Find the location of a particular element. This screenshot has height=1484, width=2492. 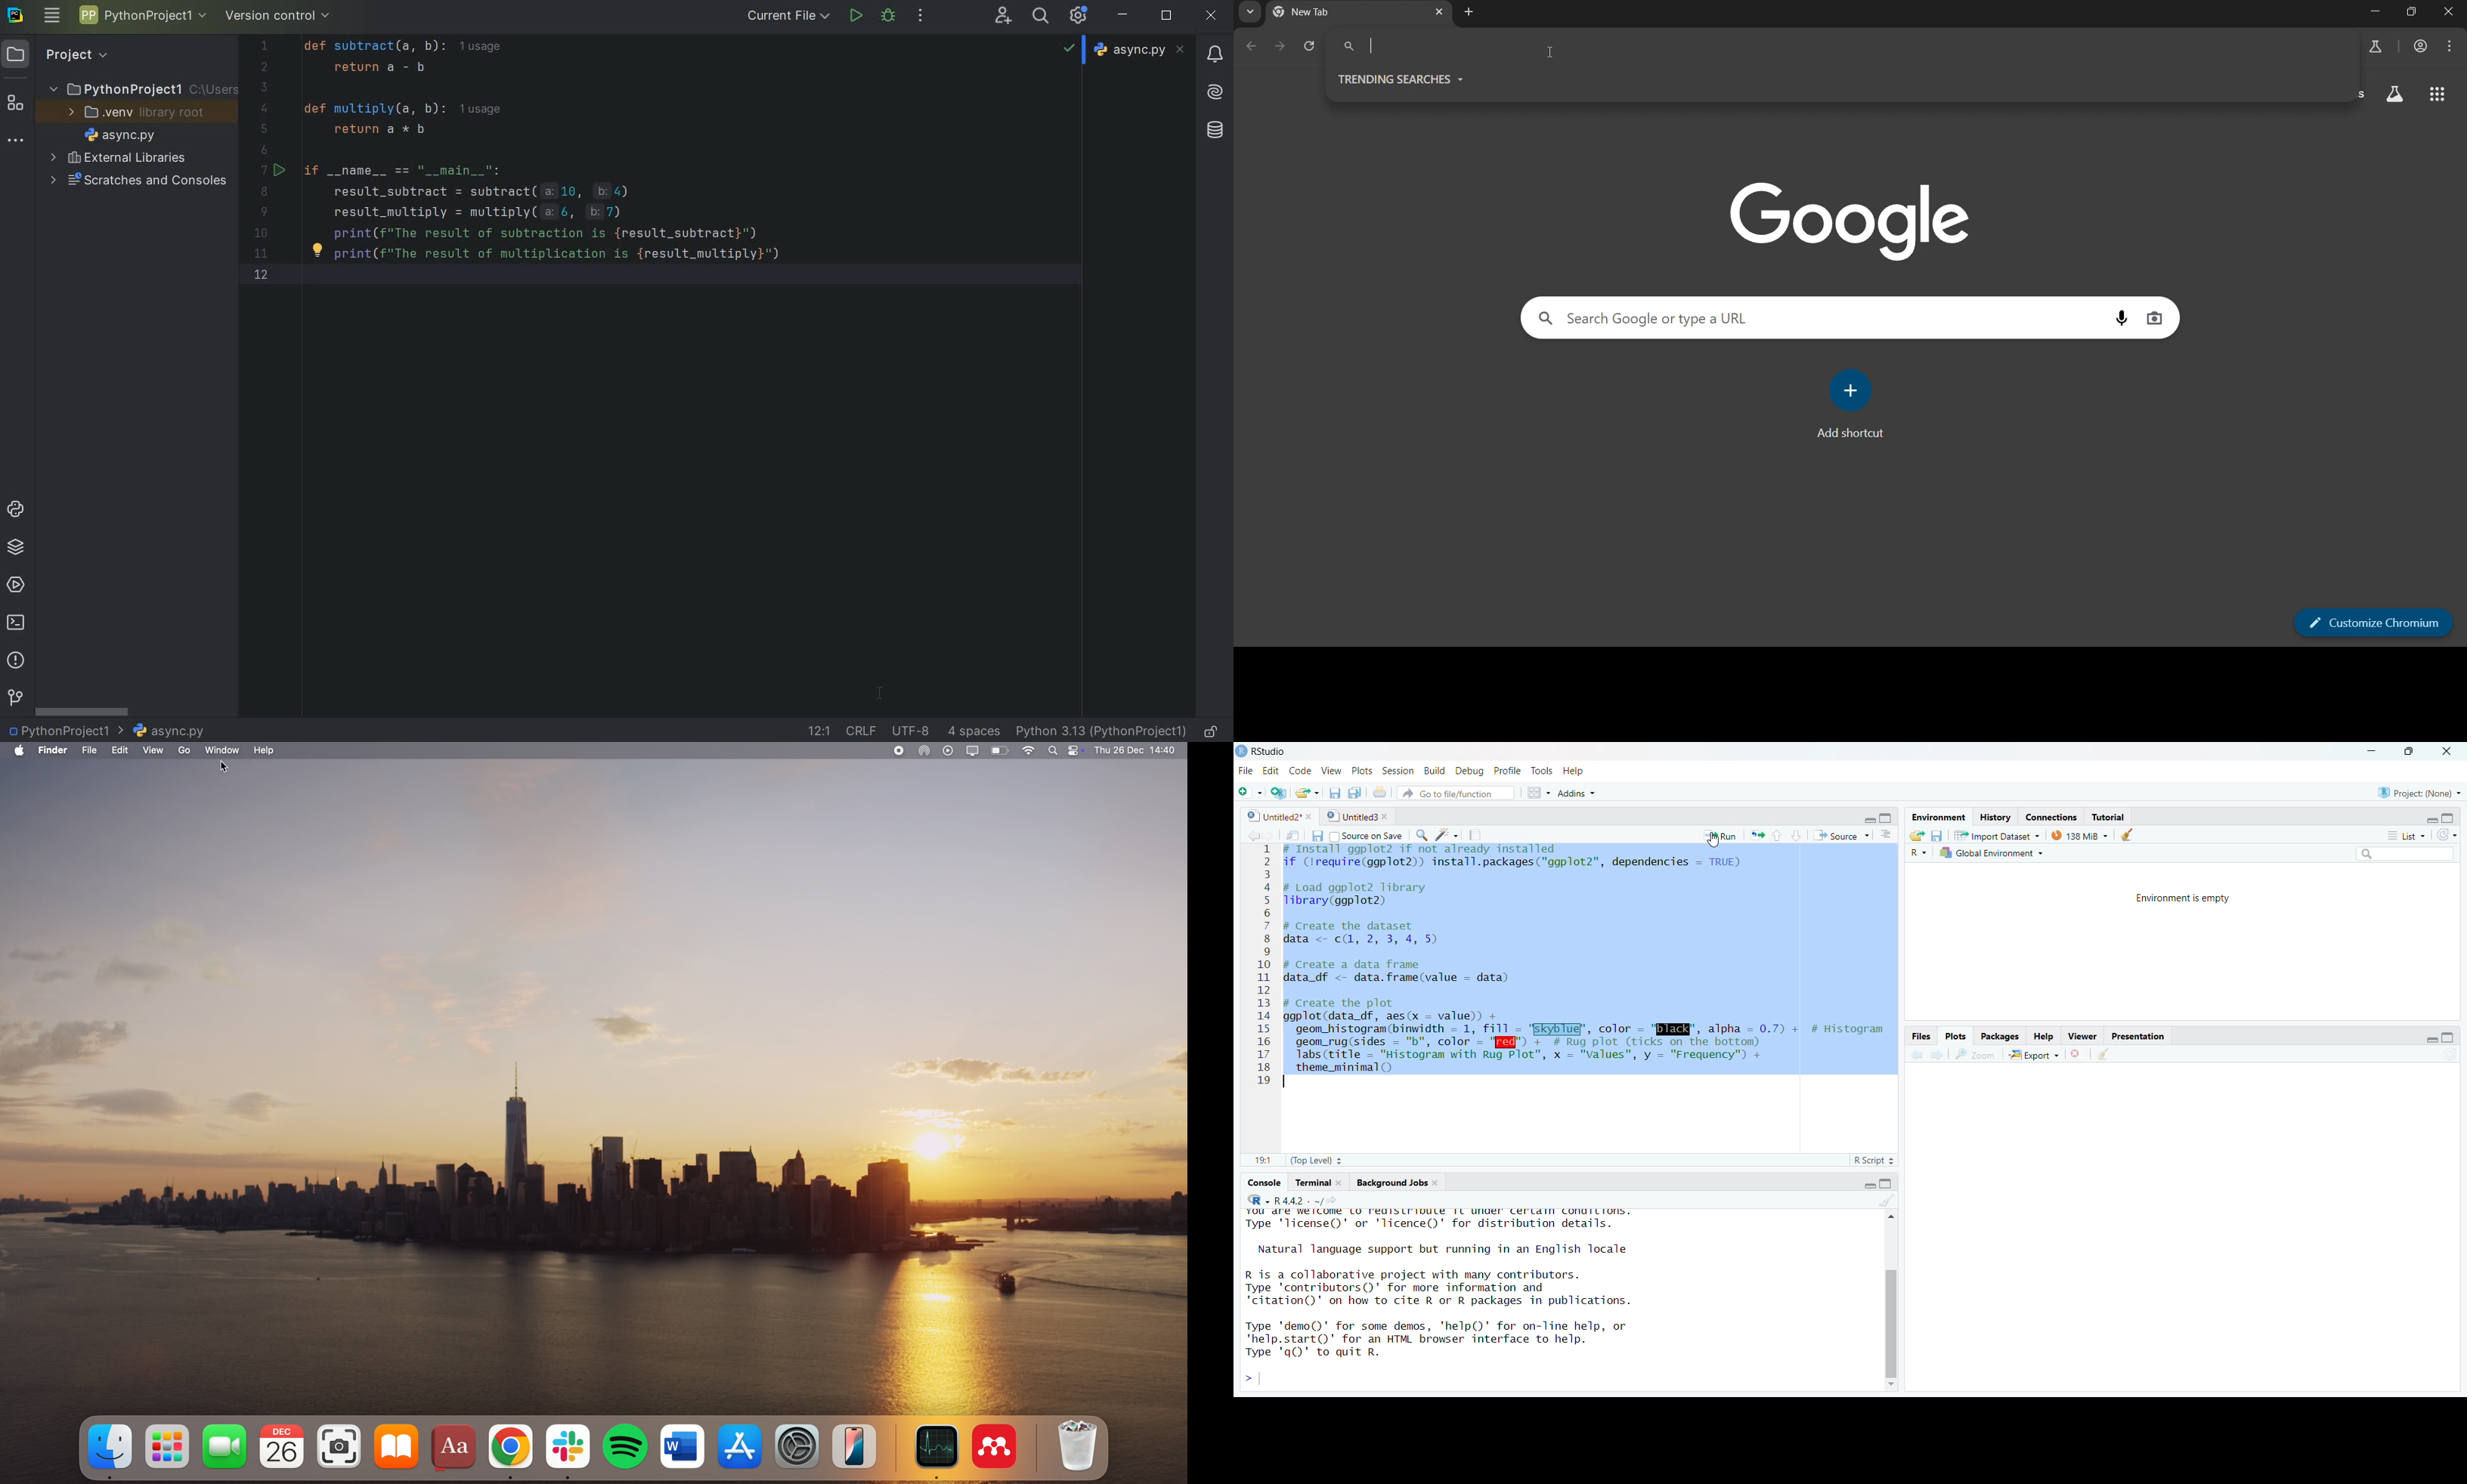

screen is located at coordinates (975, 750).